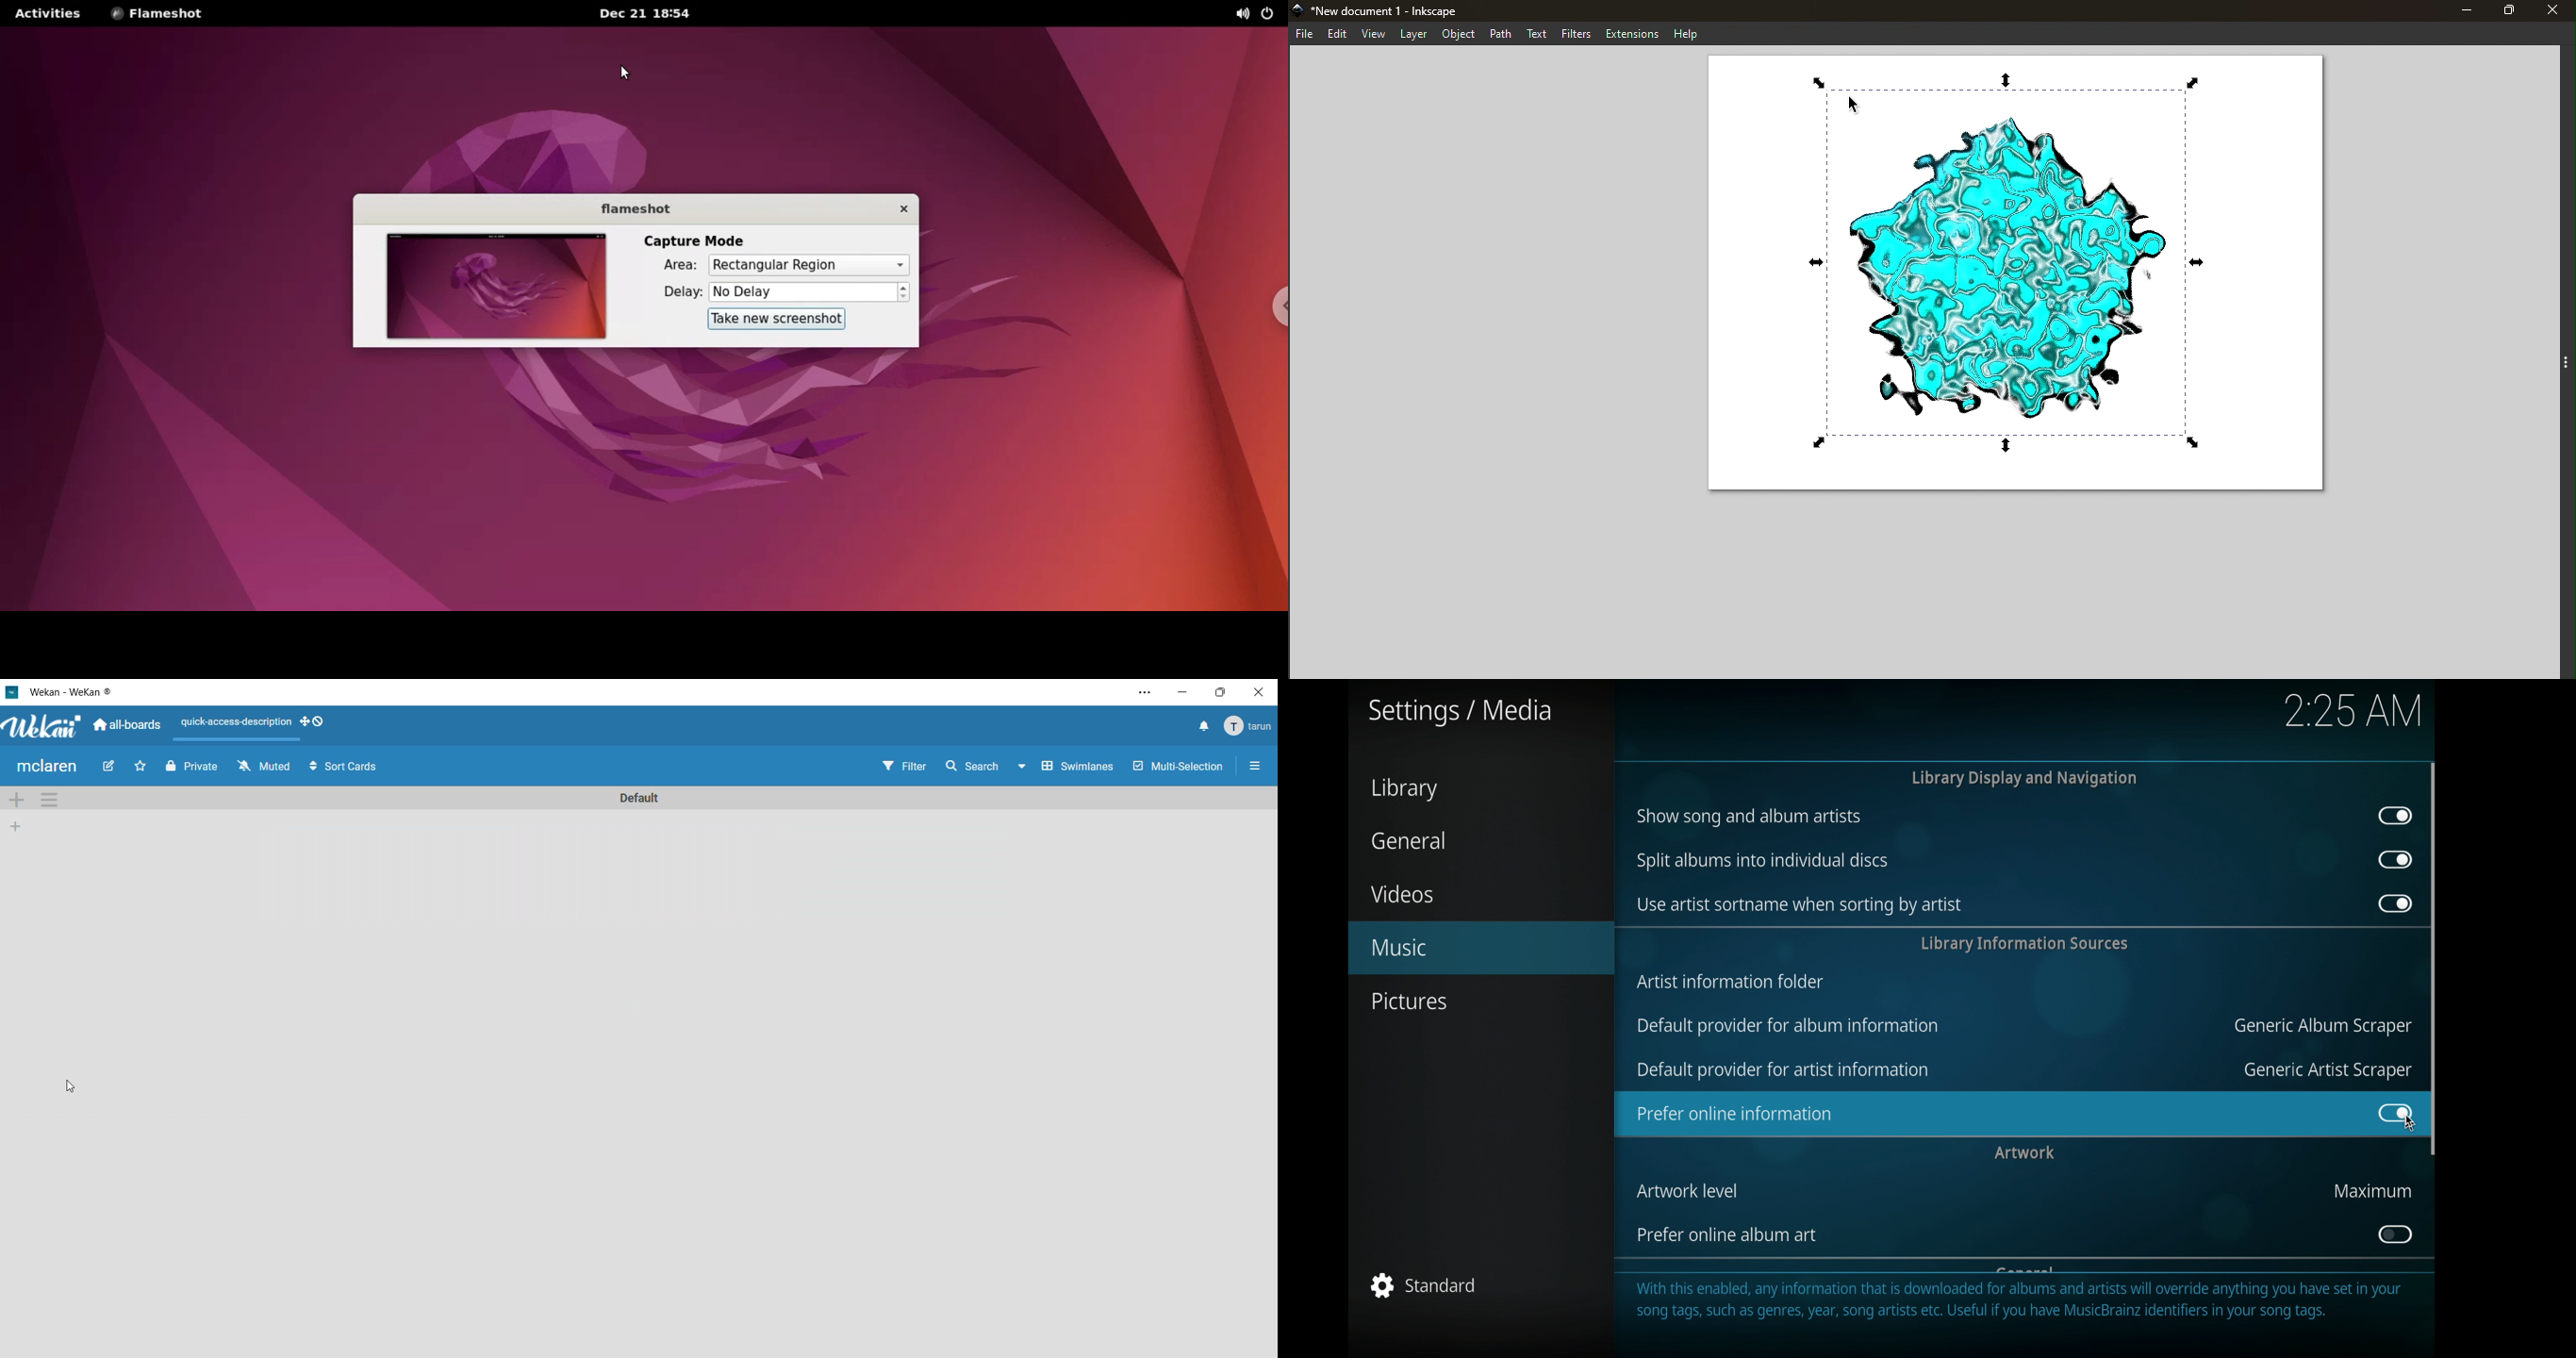 This screenshot has height=1372, width=2576. I want to click on all boards, so click(130, 726).